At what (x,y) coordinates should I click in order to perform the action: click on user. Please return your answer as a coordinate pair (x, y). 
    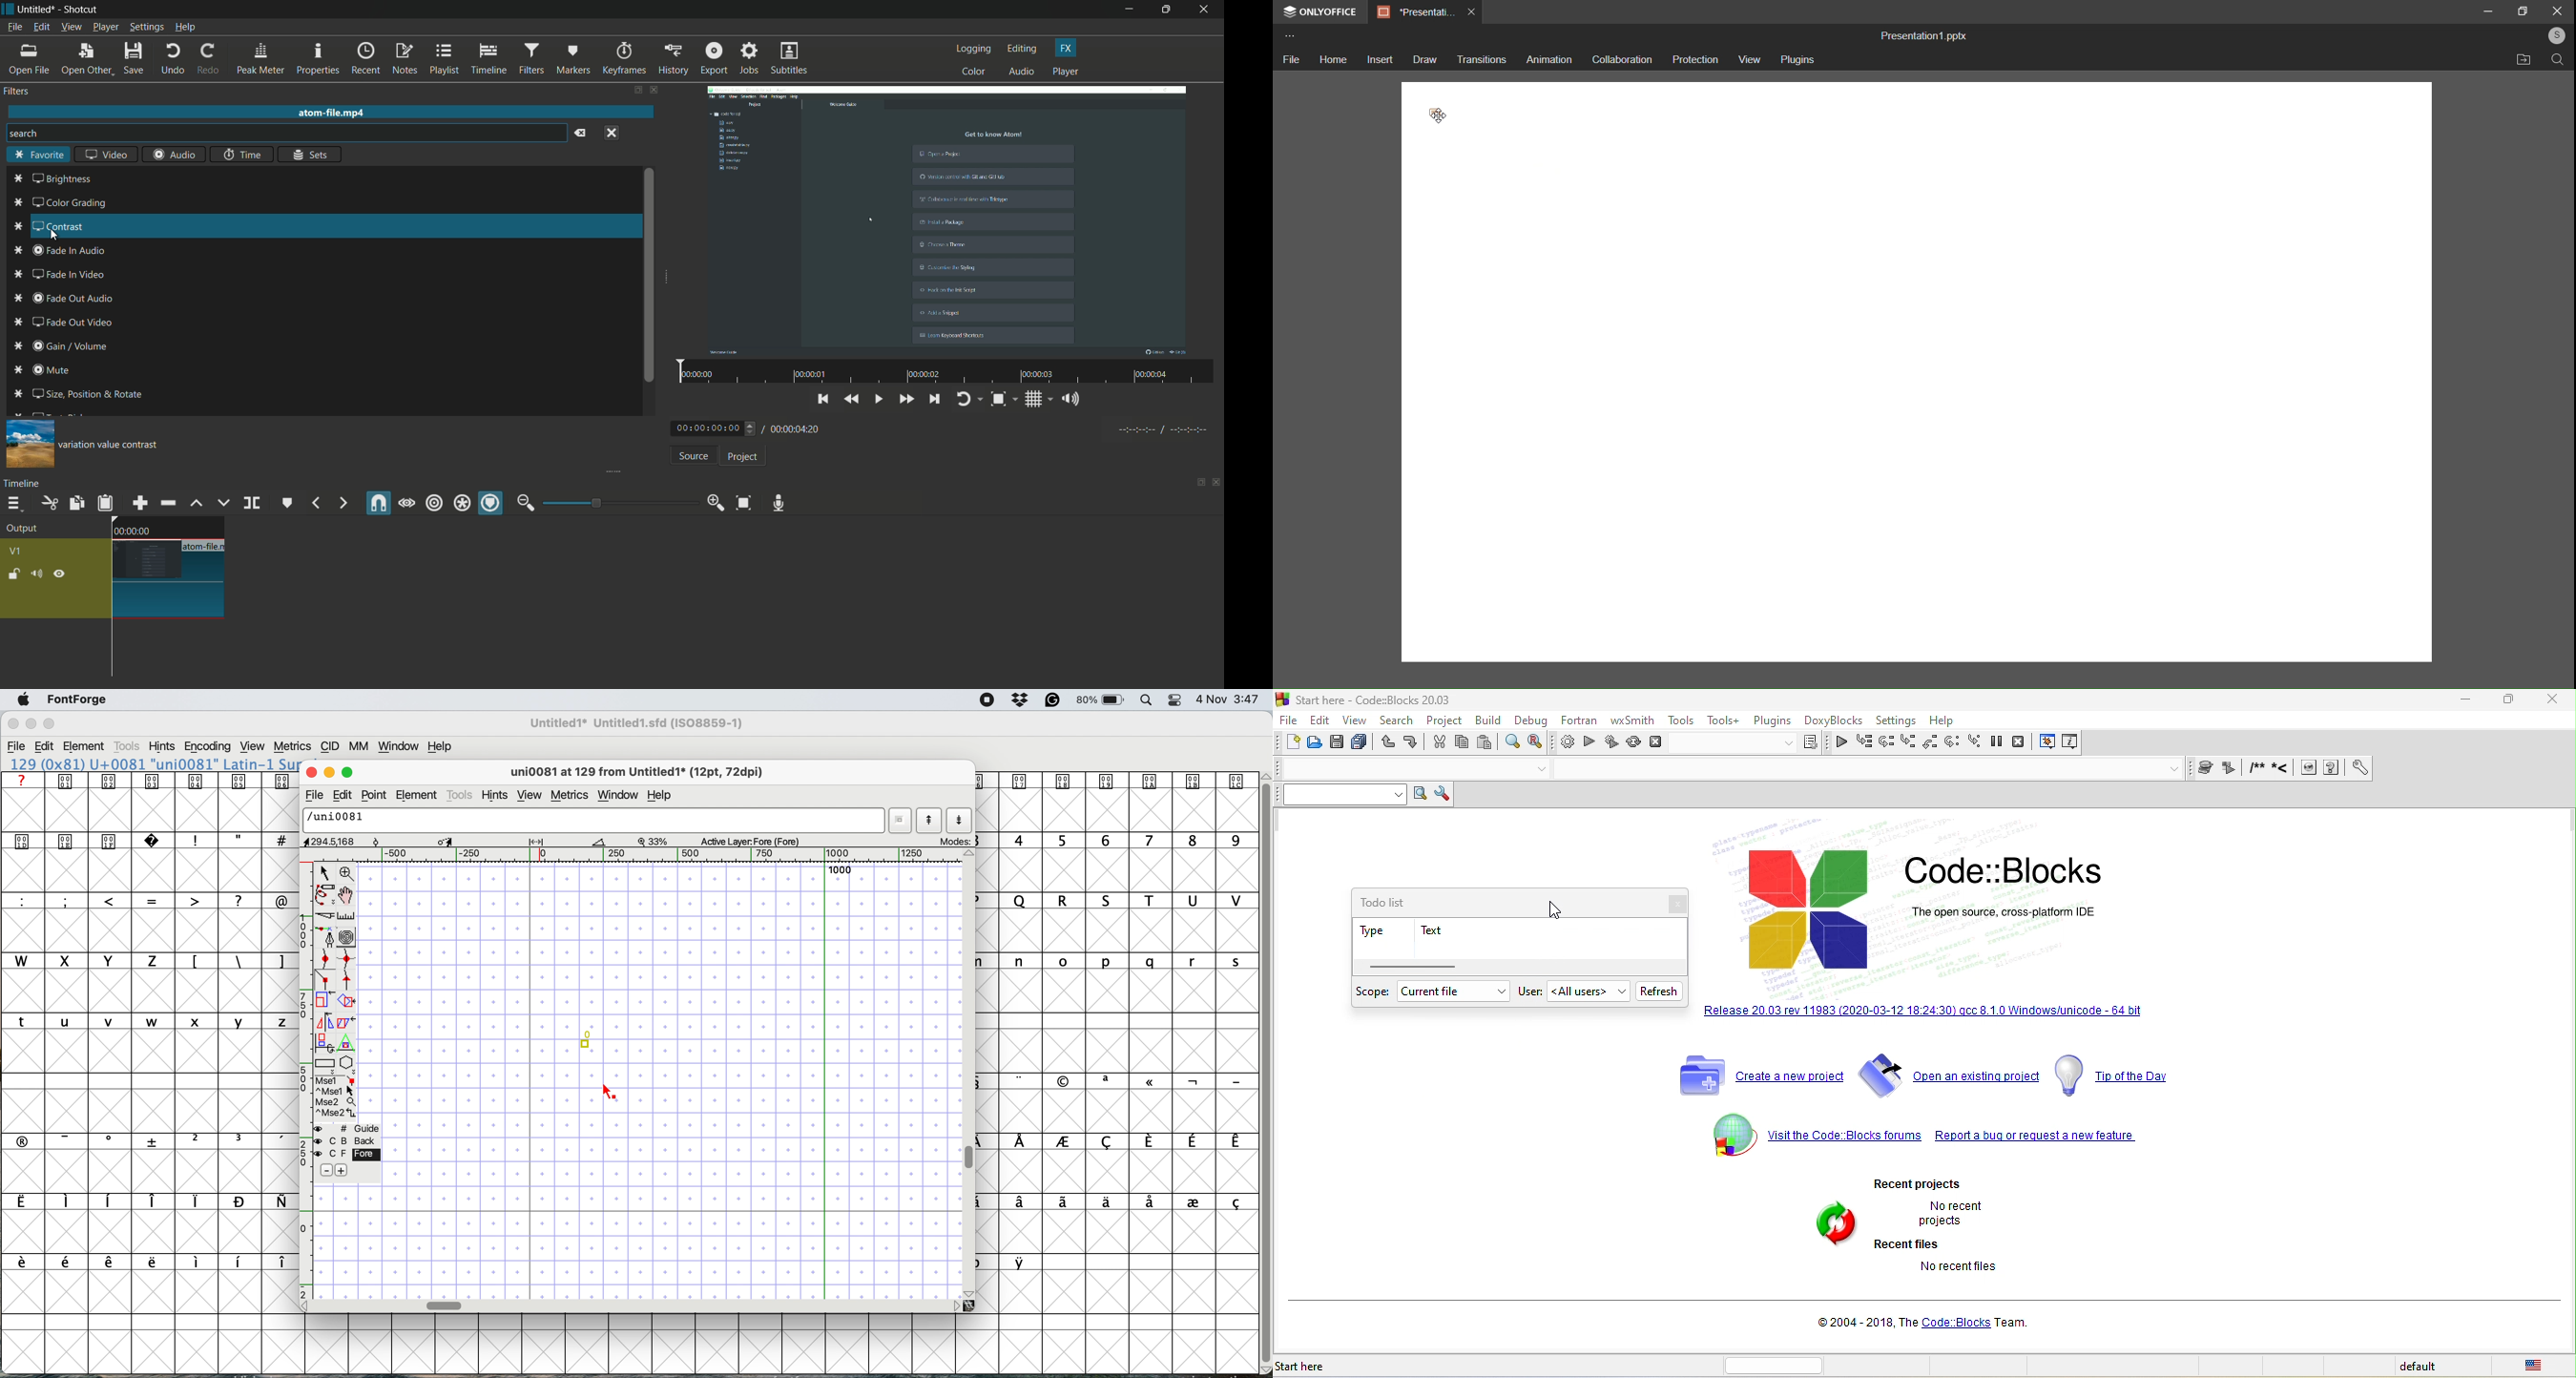
    Looking at the image, I should click on (2554, 37).